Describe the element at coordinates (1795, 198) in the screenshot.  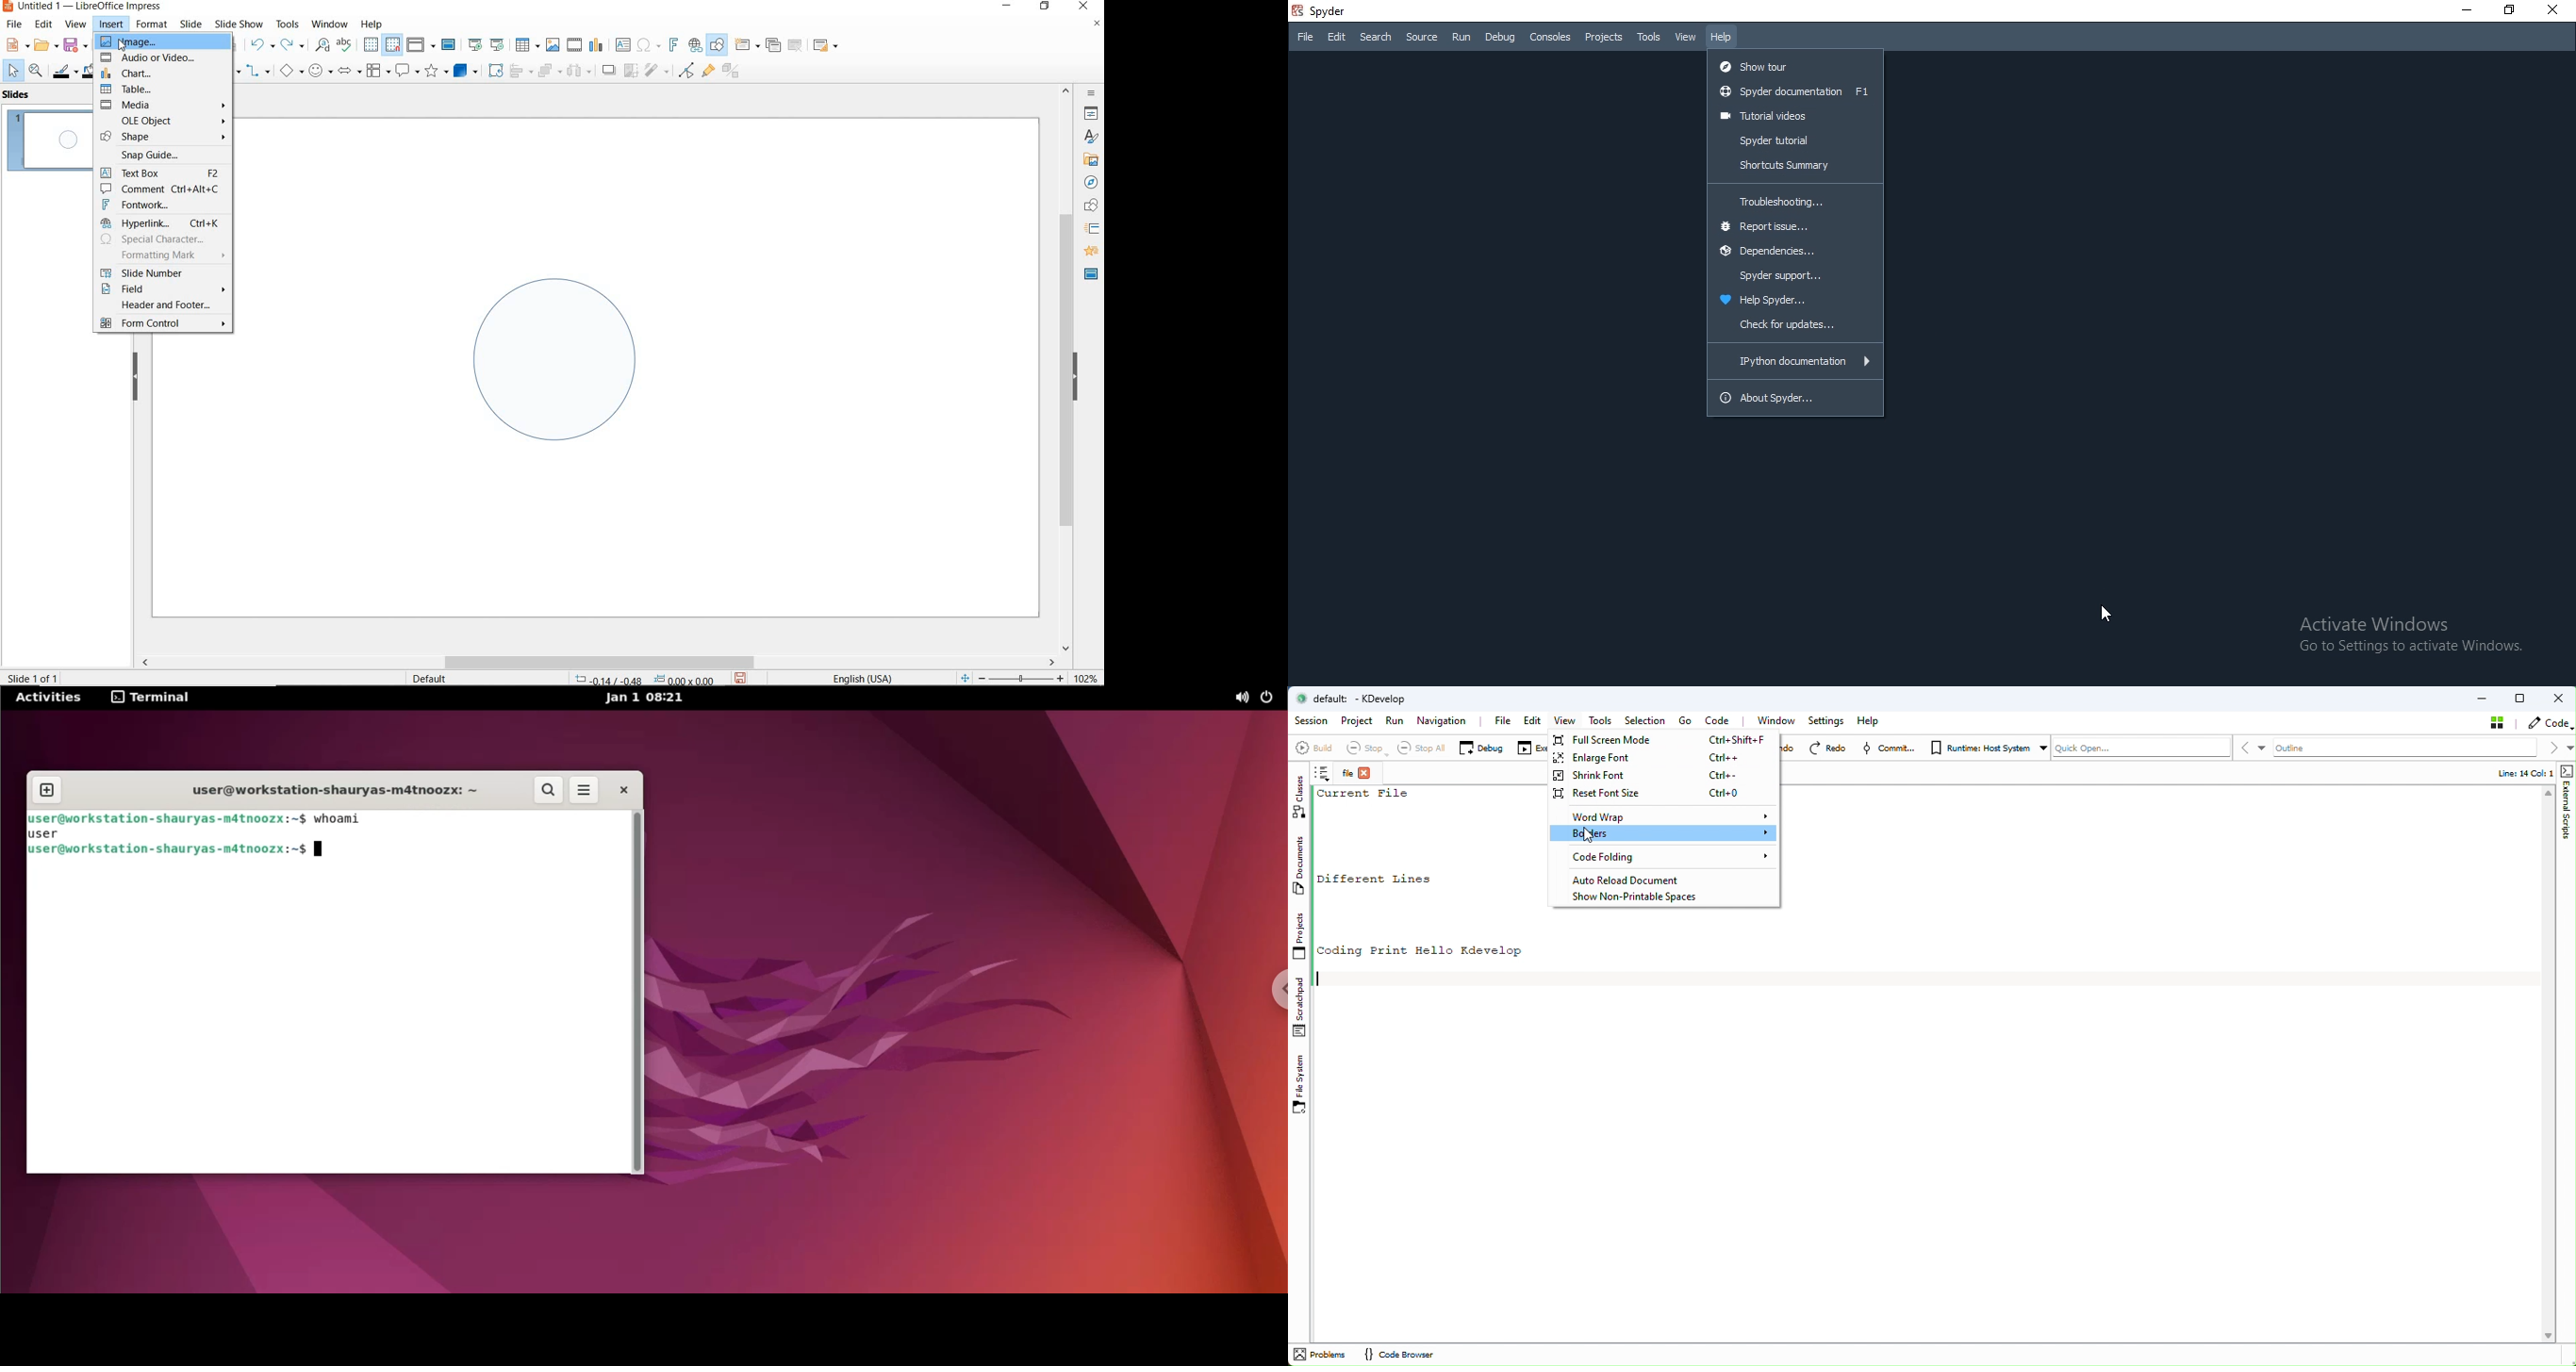
I see `Troubleshooting` at that location.